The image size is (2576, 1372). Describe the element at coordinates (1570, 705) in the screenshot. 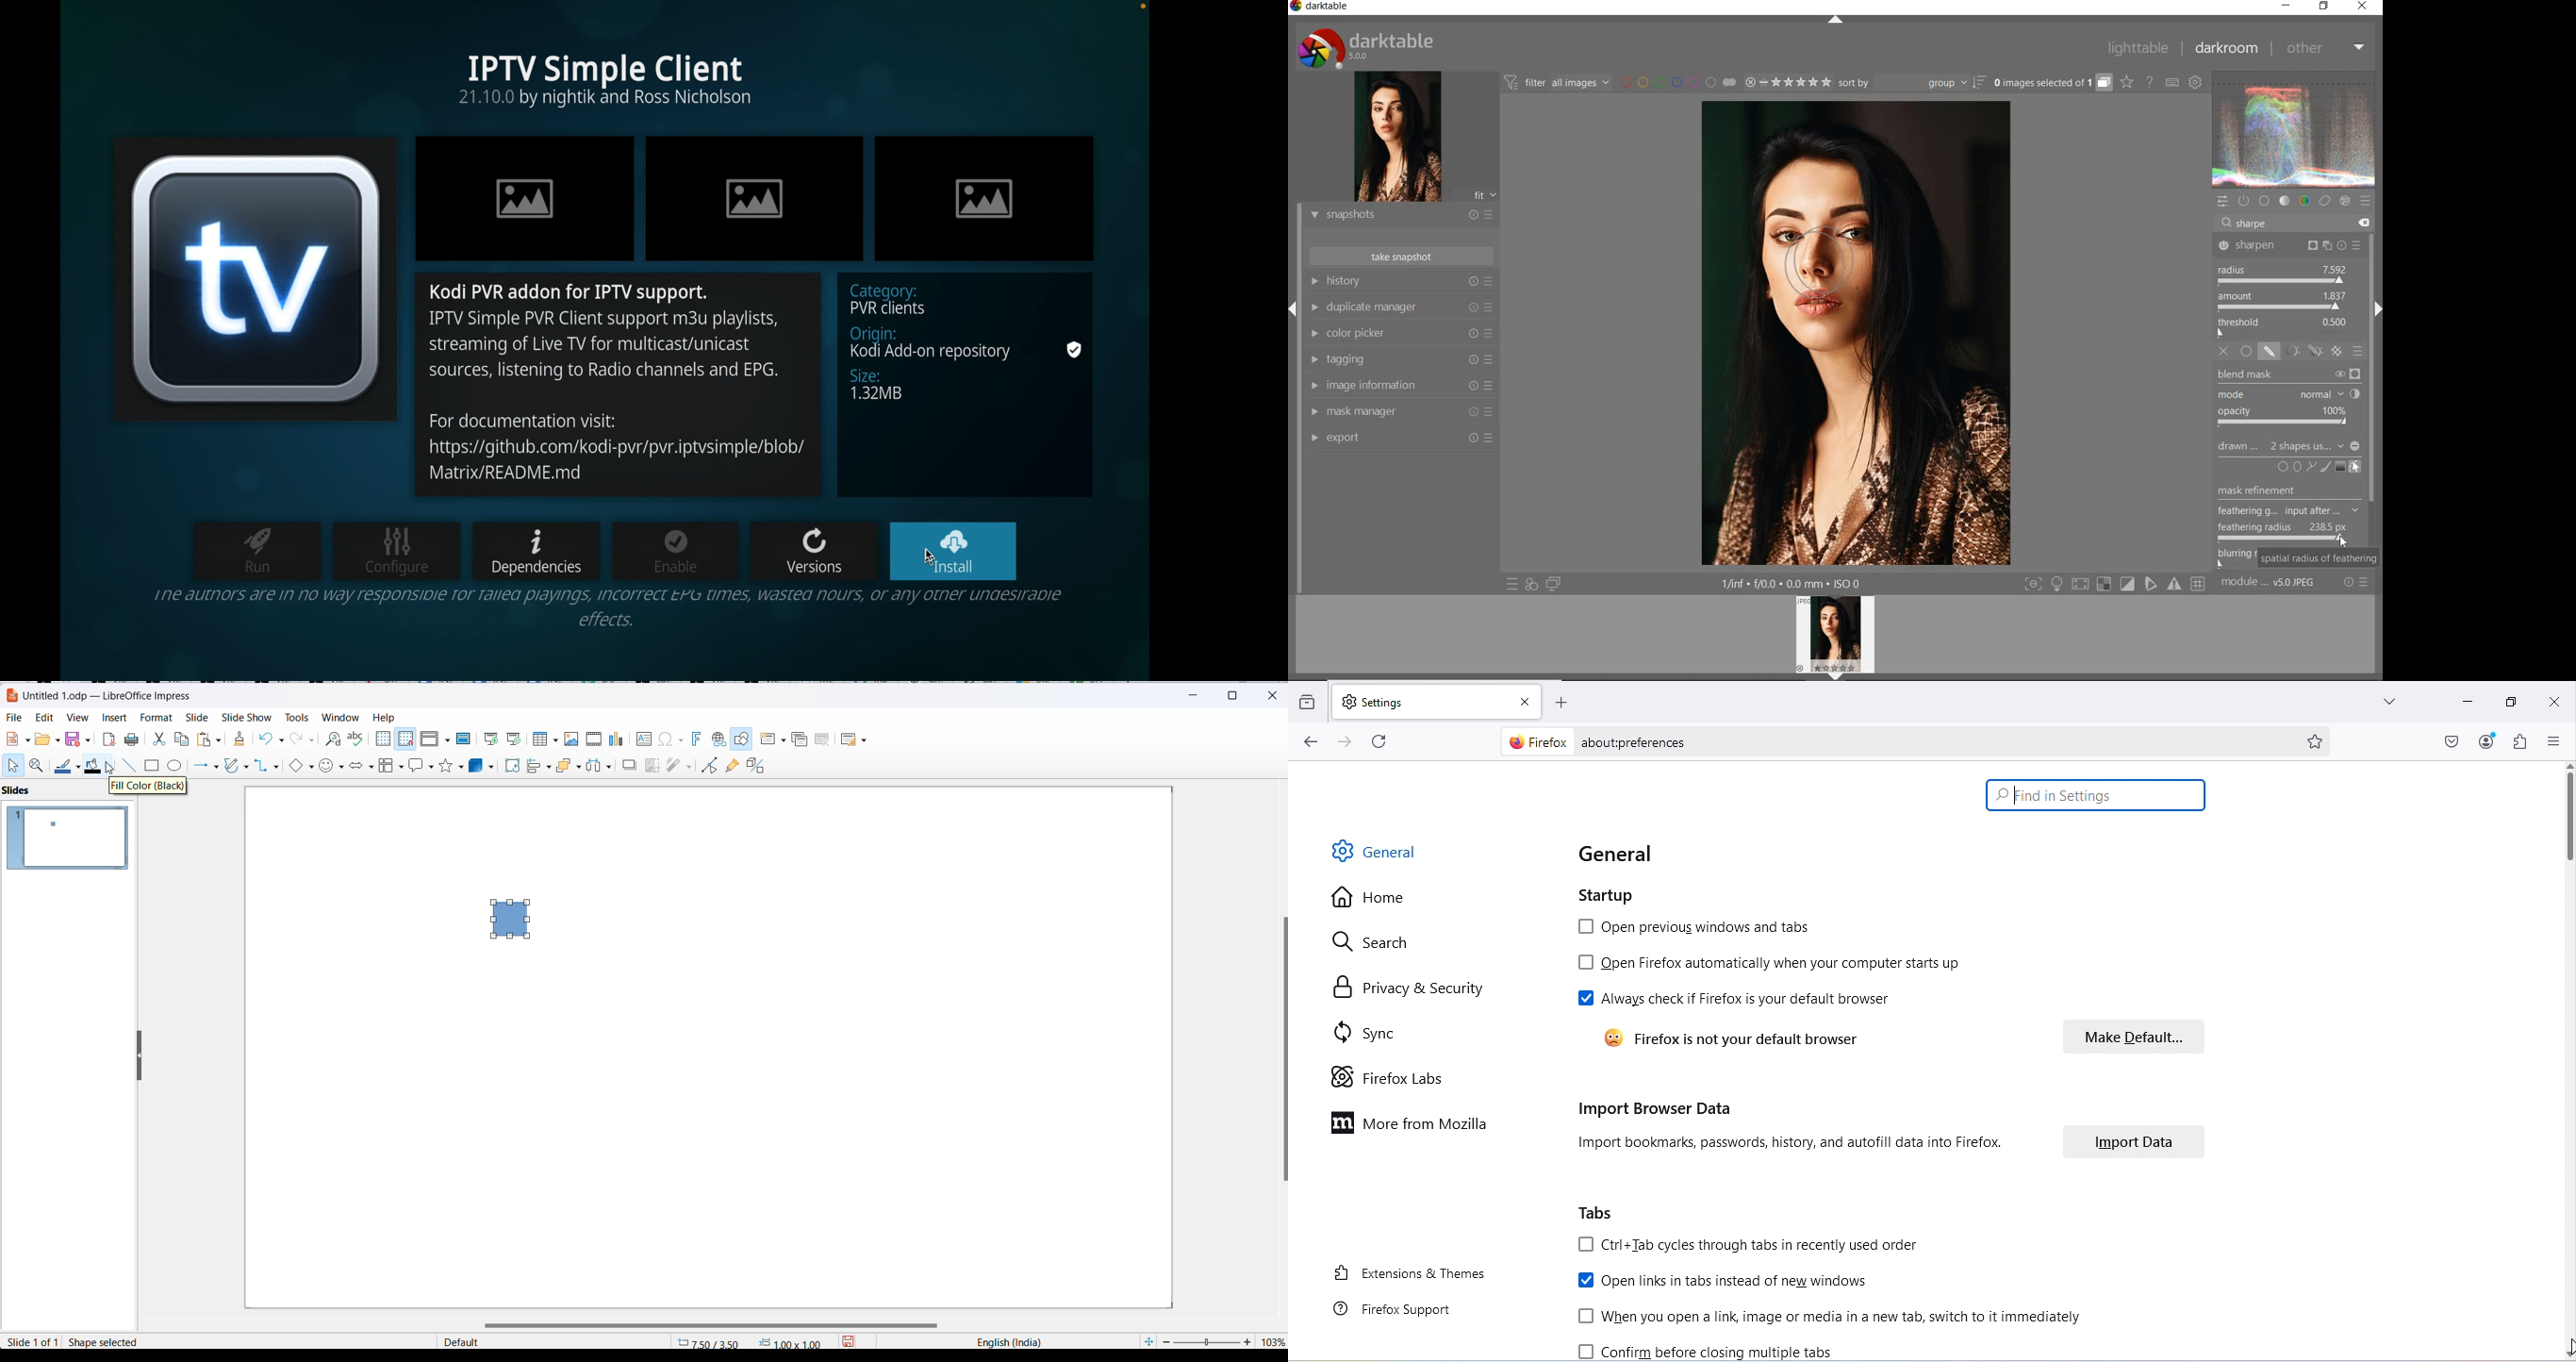

I see `Open a new tab` at that location.